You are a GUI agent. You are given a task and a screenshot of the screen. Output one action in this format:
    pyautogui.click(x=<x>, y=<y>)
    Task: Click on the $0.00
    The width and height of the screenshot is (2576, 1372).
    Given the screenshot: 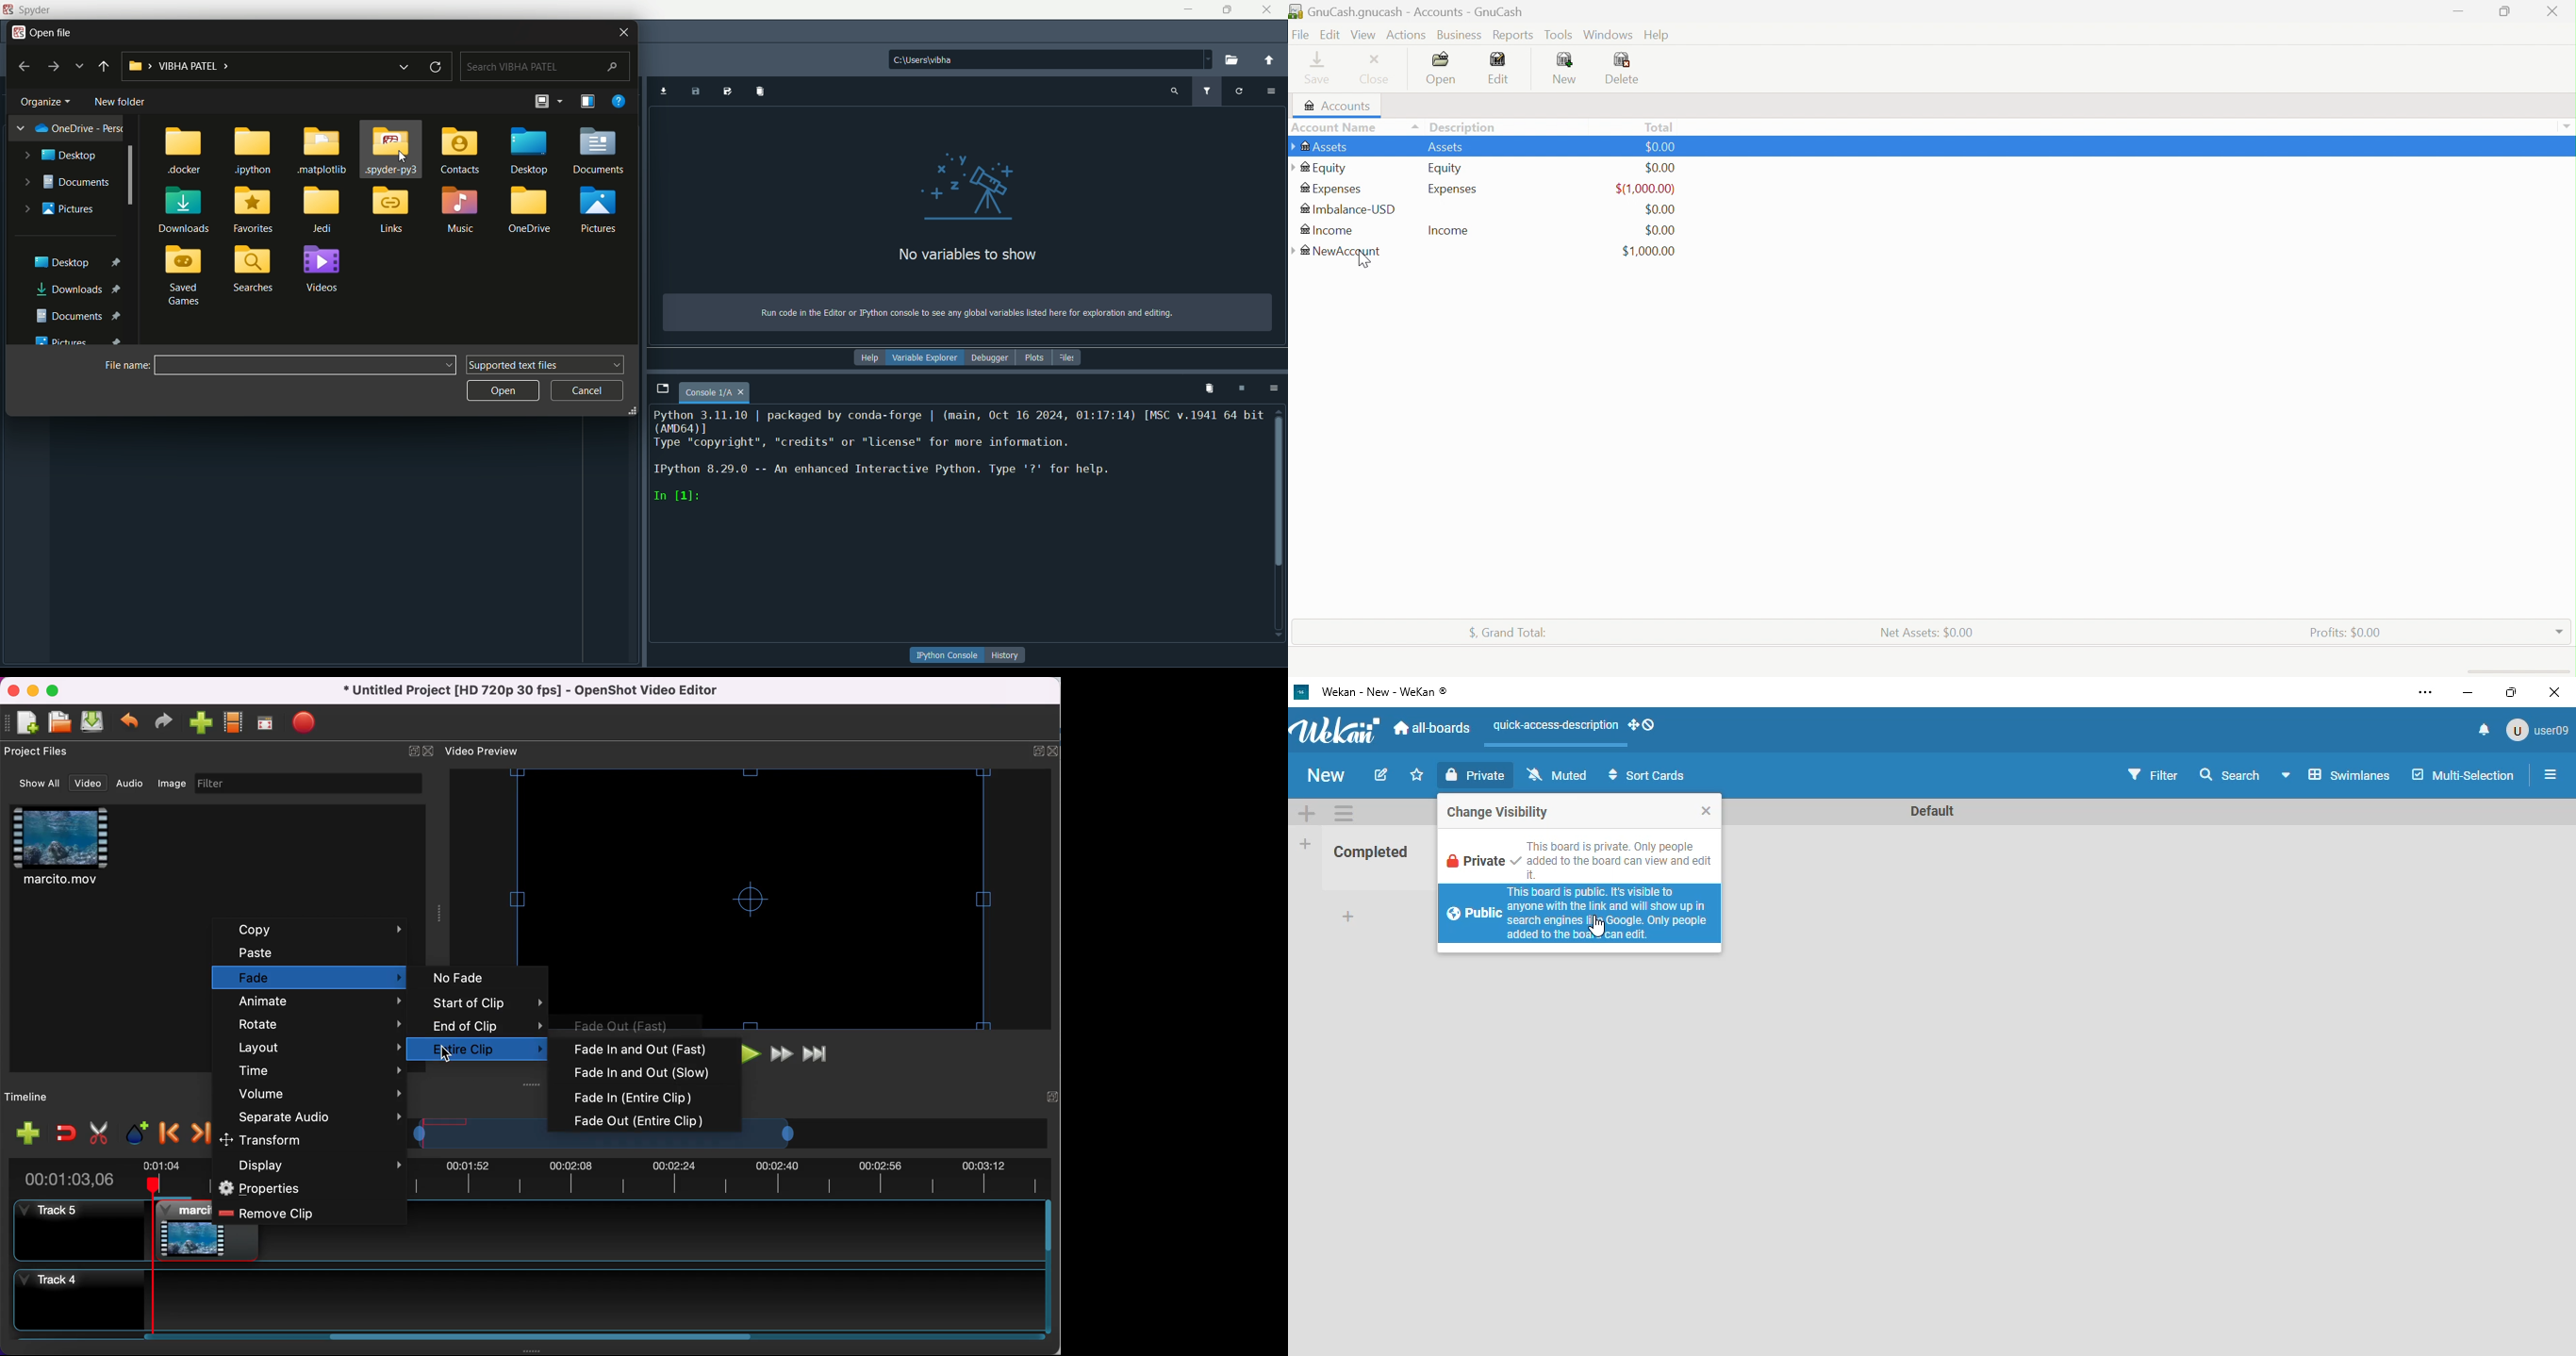 What is the action you would take?
    pyautogui.click(x=1662, y=209)
    